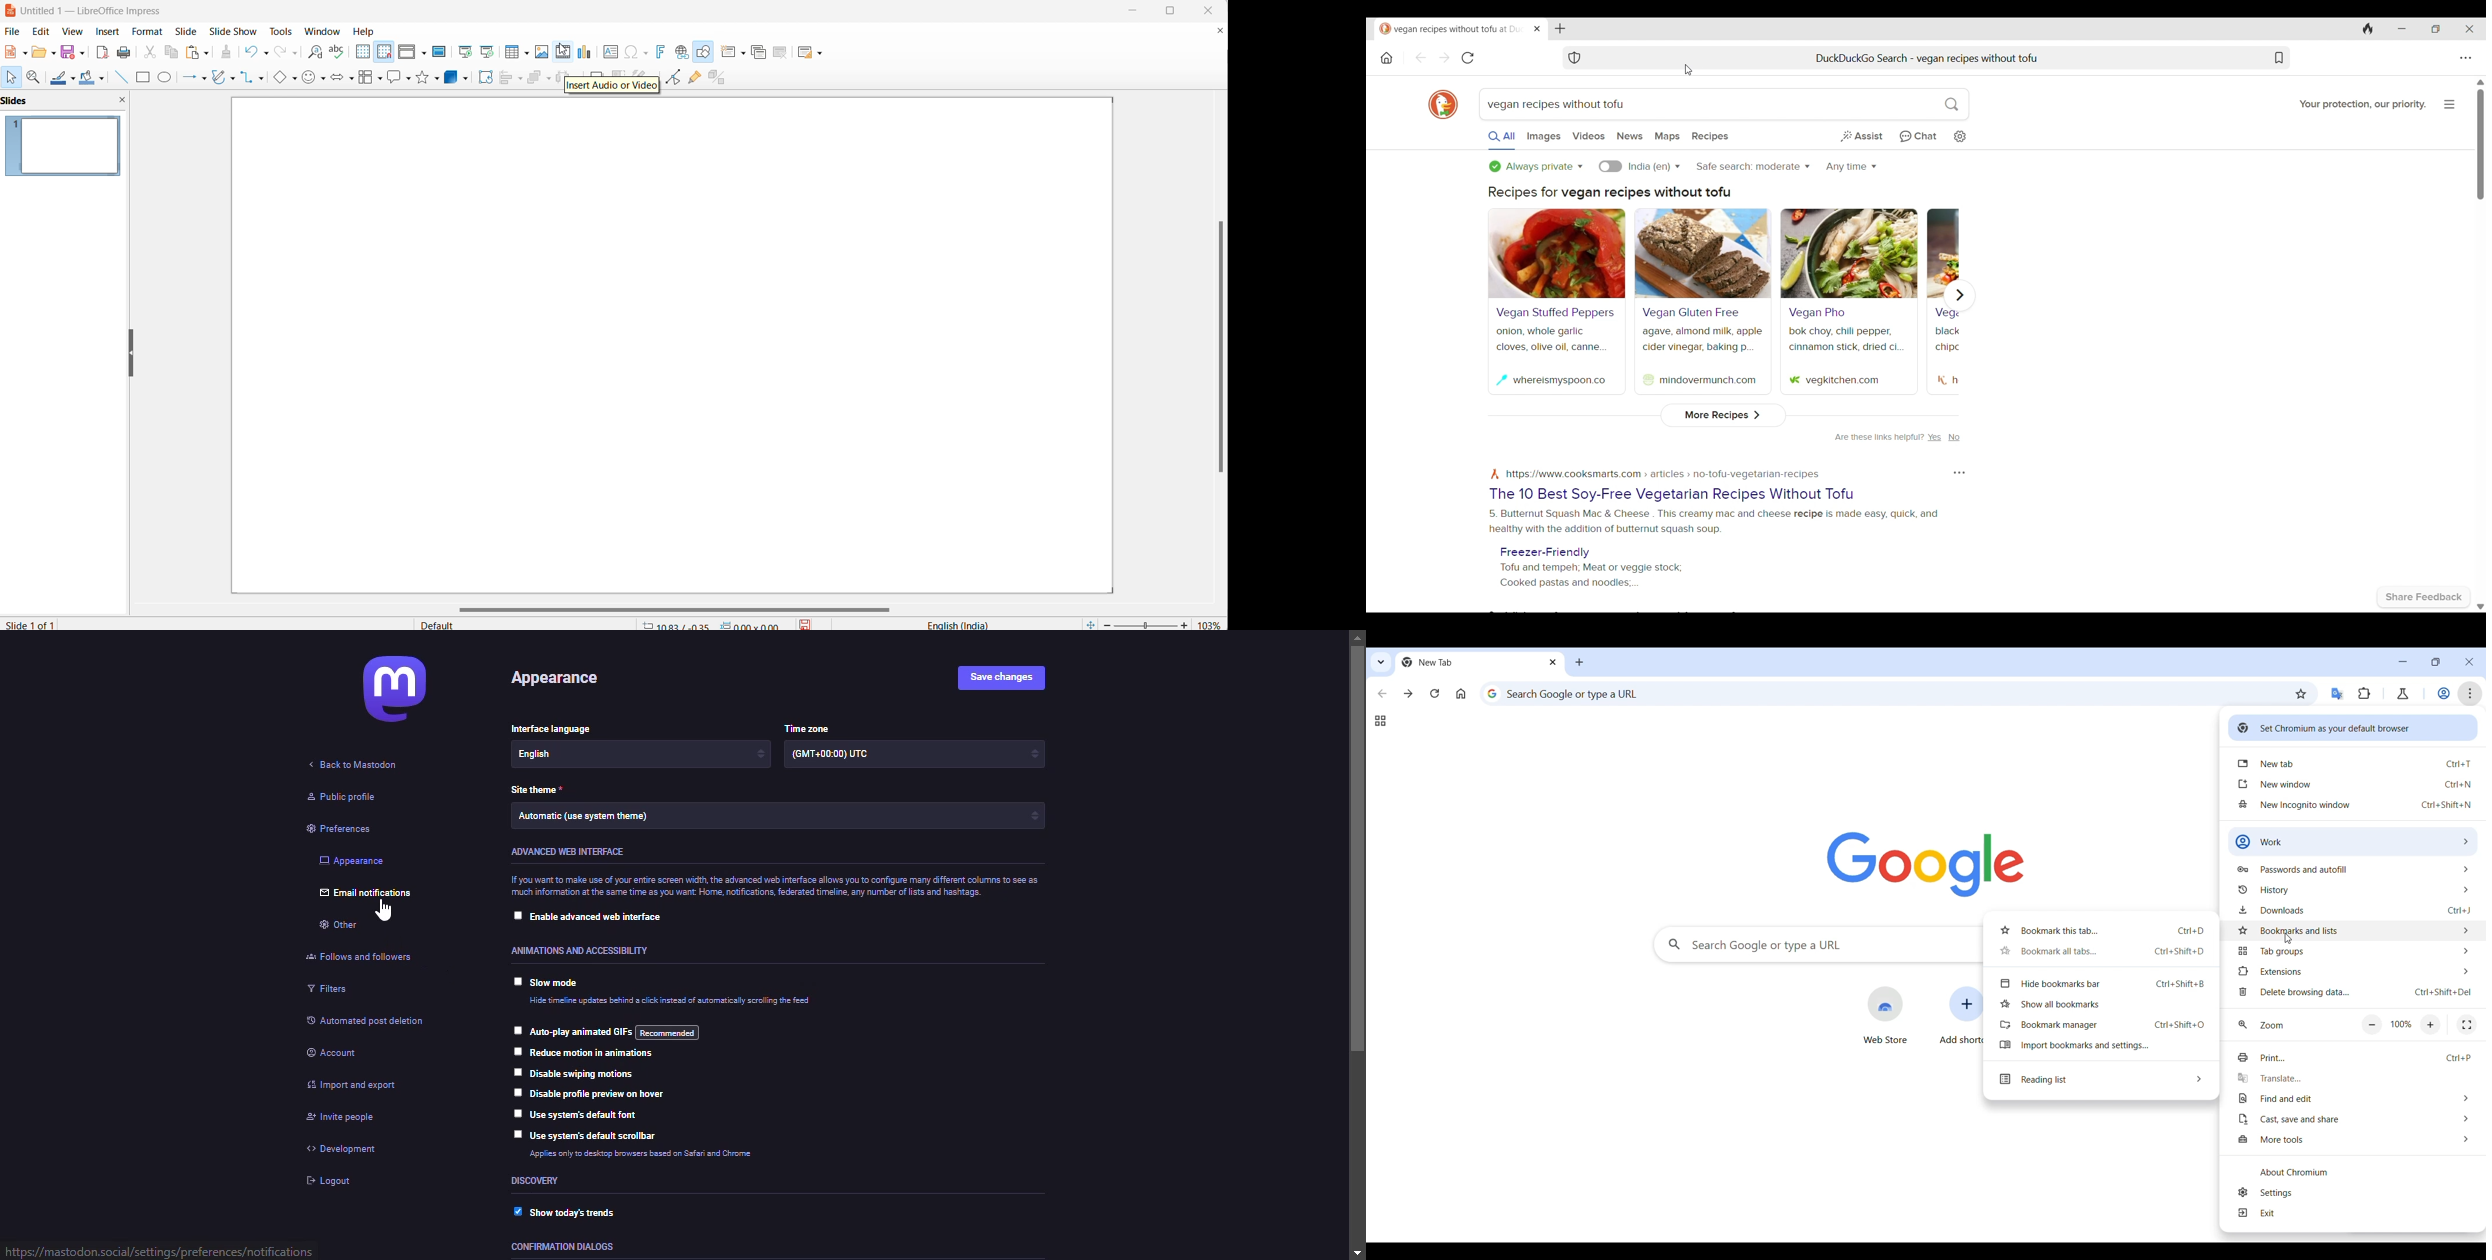  I want to click on Search Google or type a url, so click(1817, 944).